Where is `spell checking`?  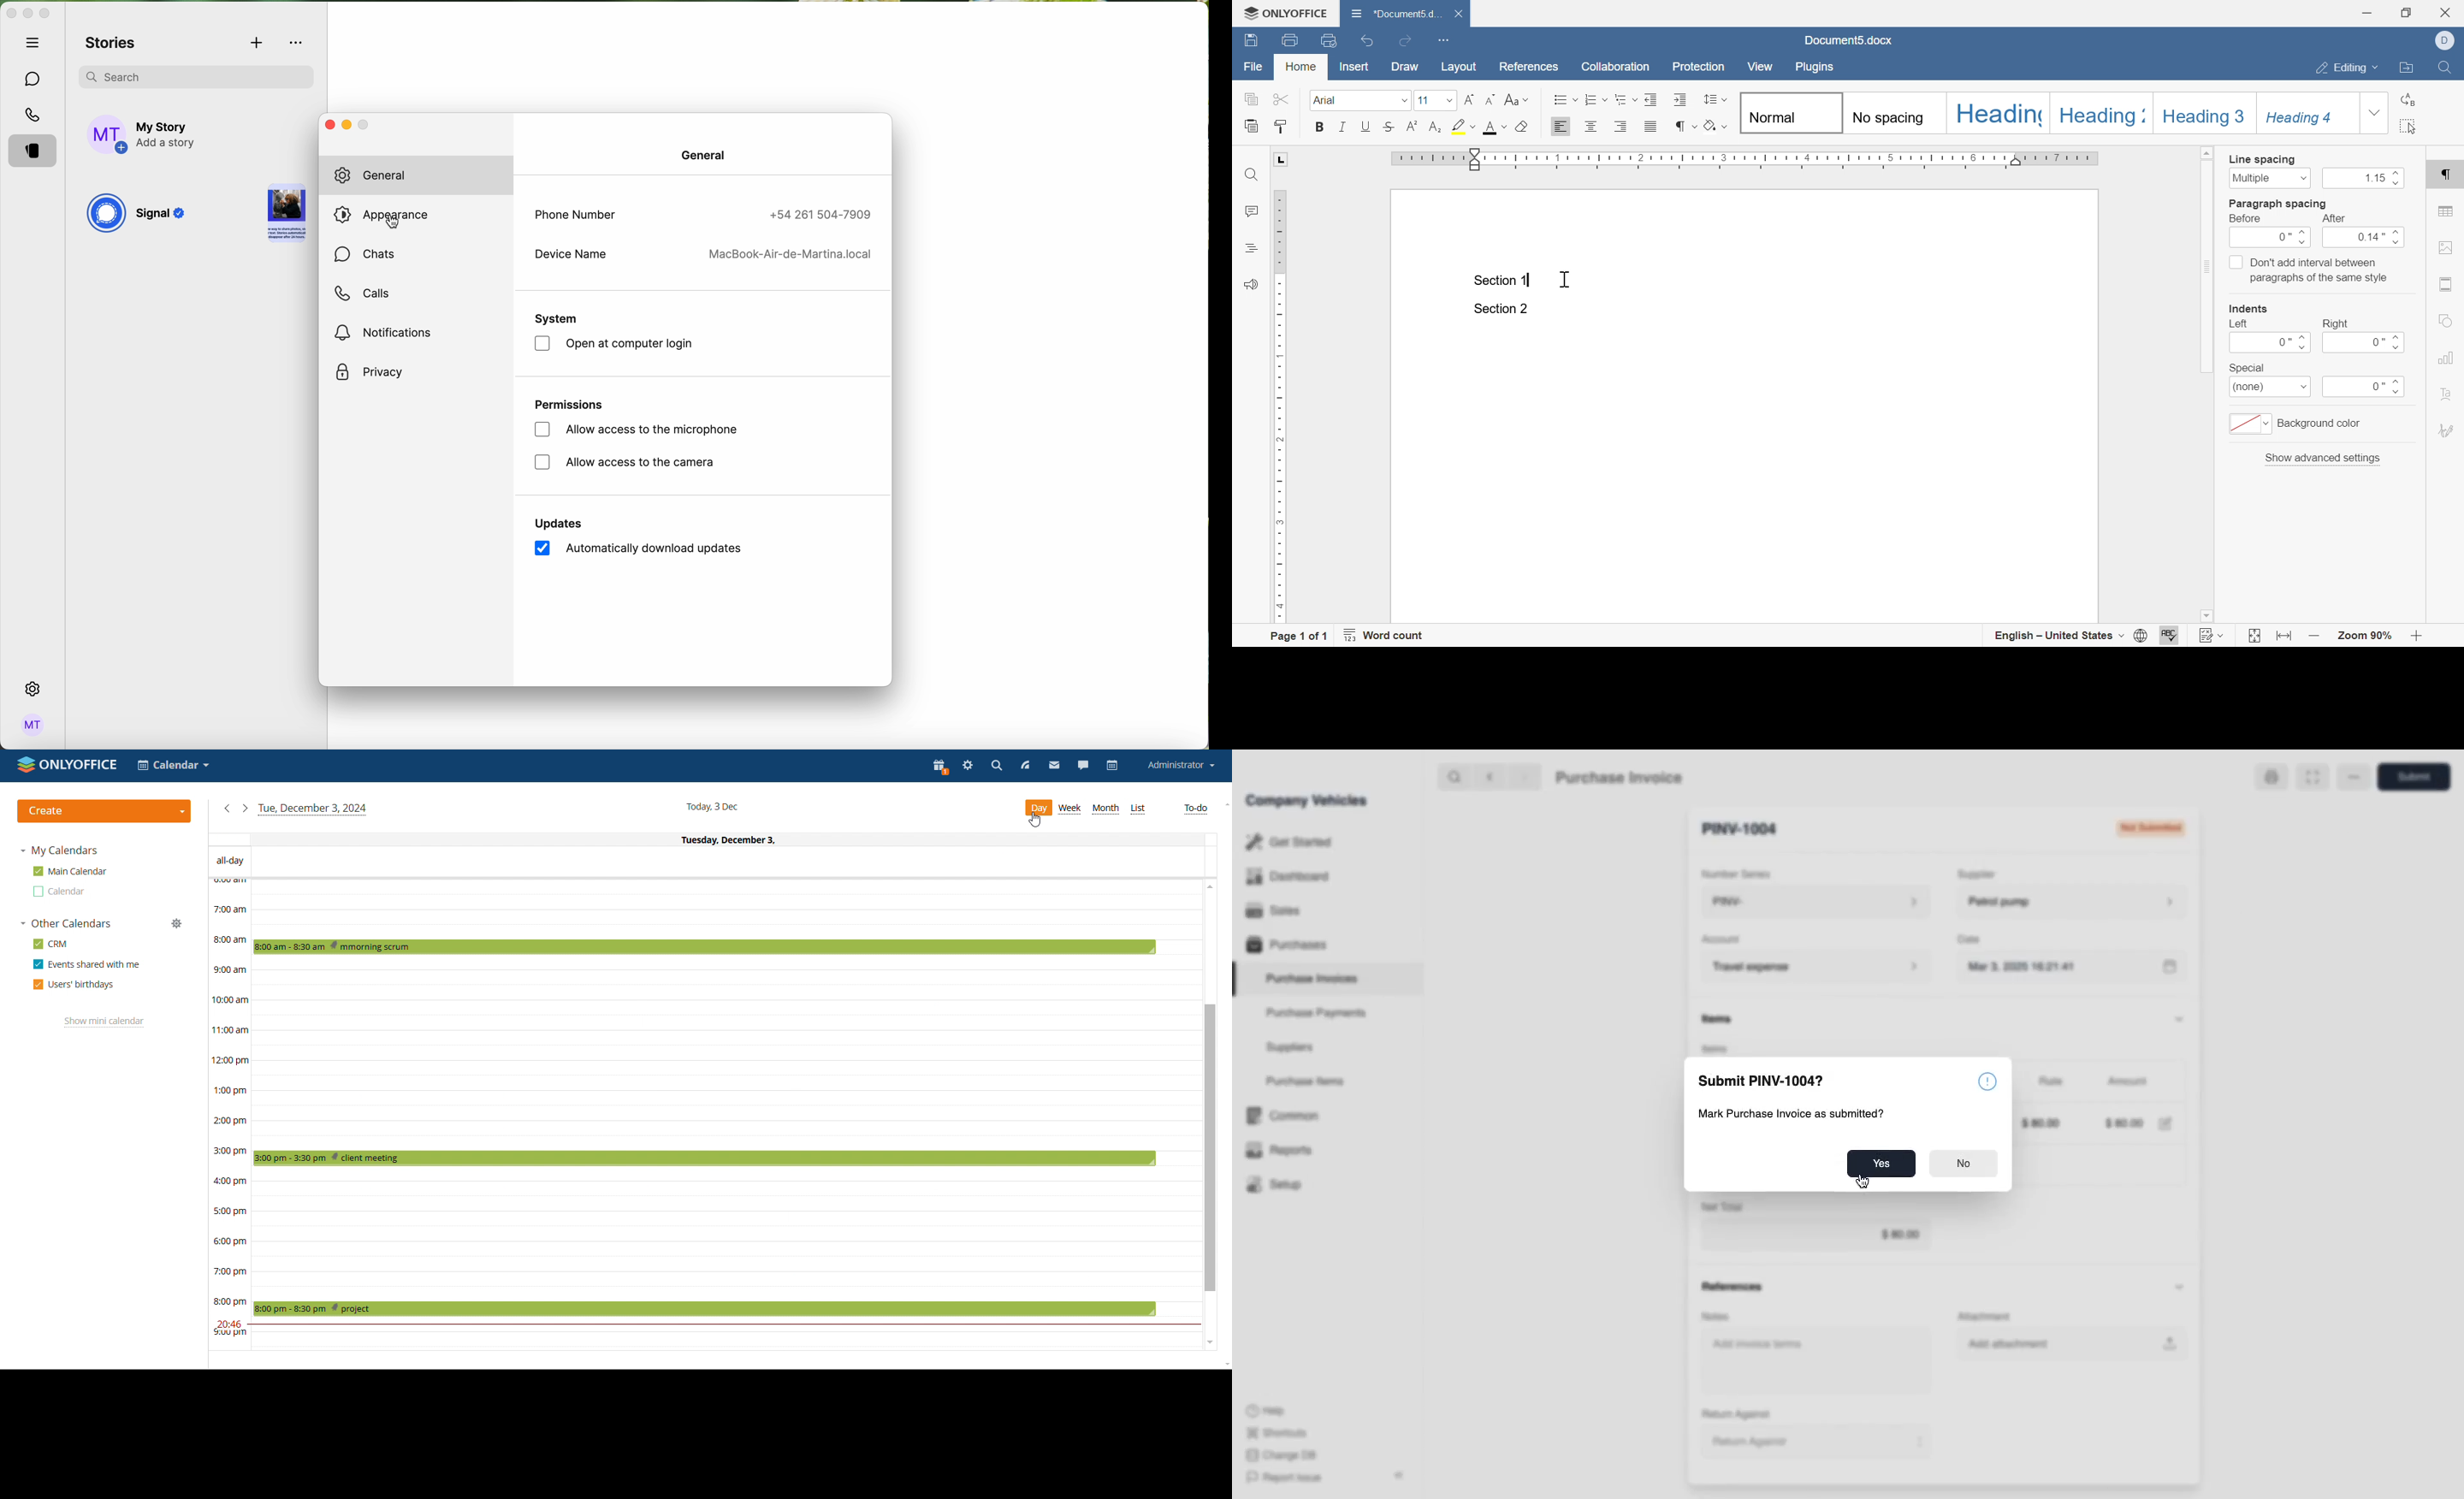 spell checking is located at coordinates (2171, 635).